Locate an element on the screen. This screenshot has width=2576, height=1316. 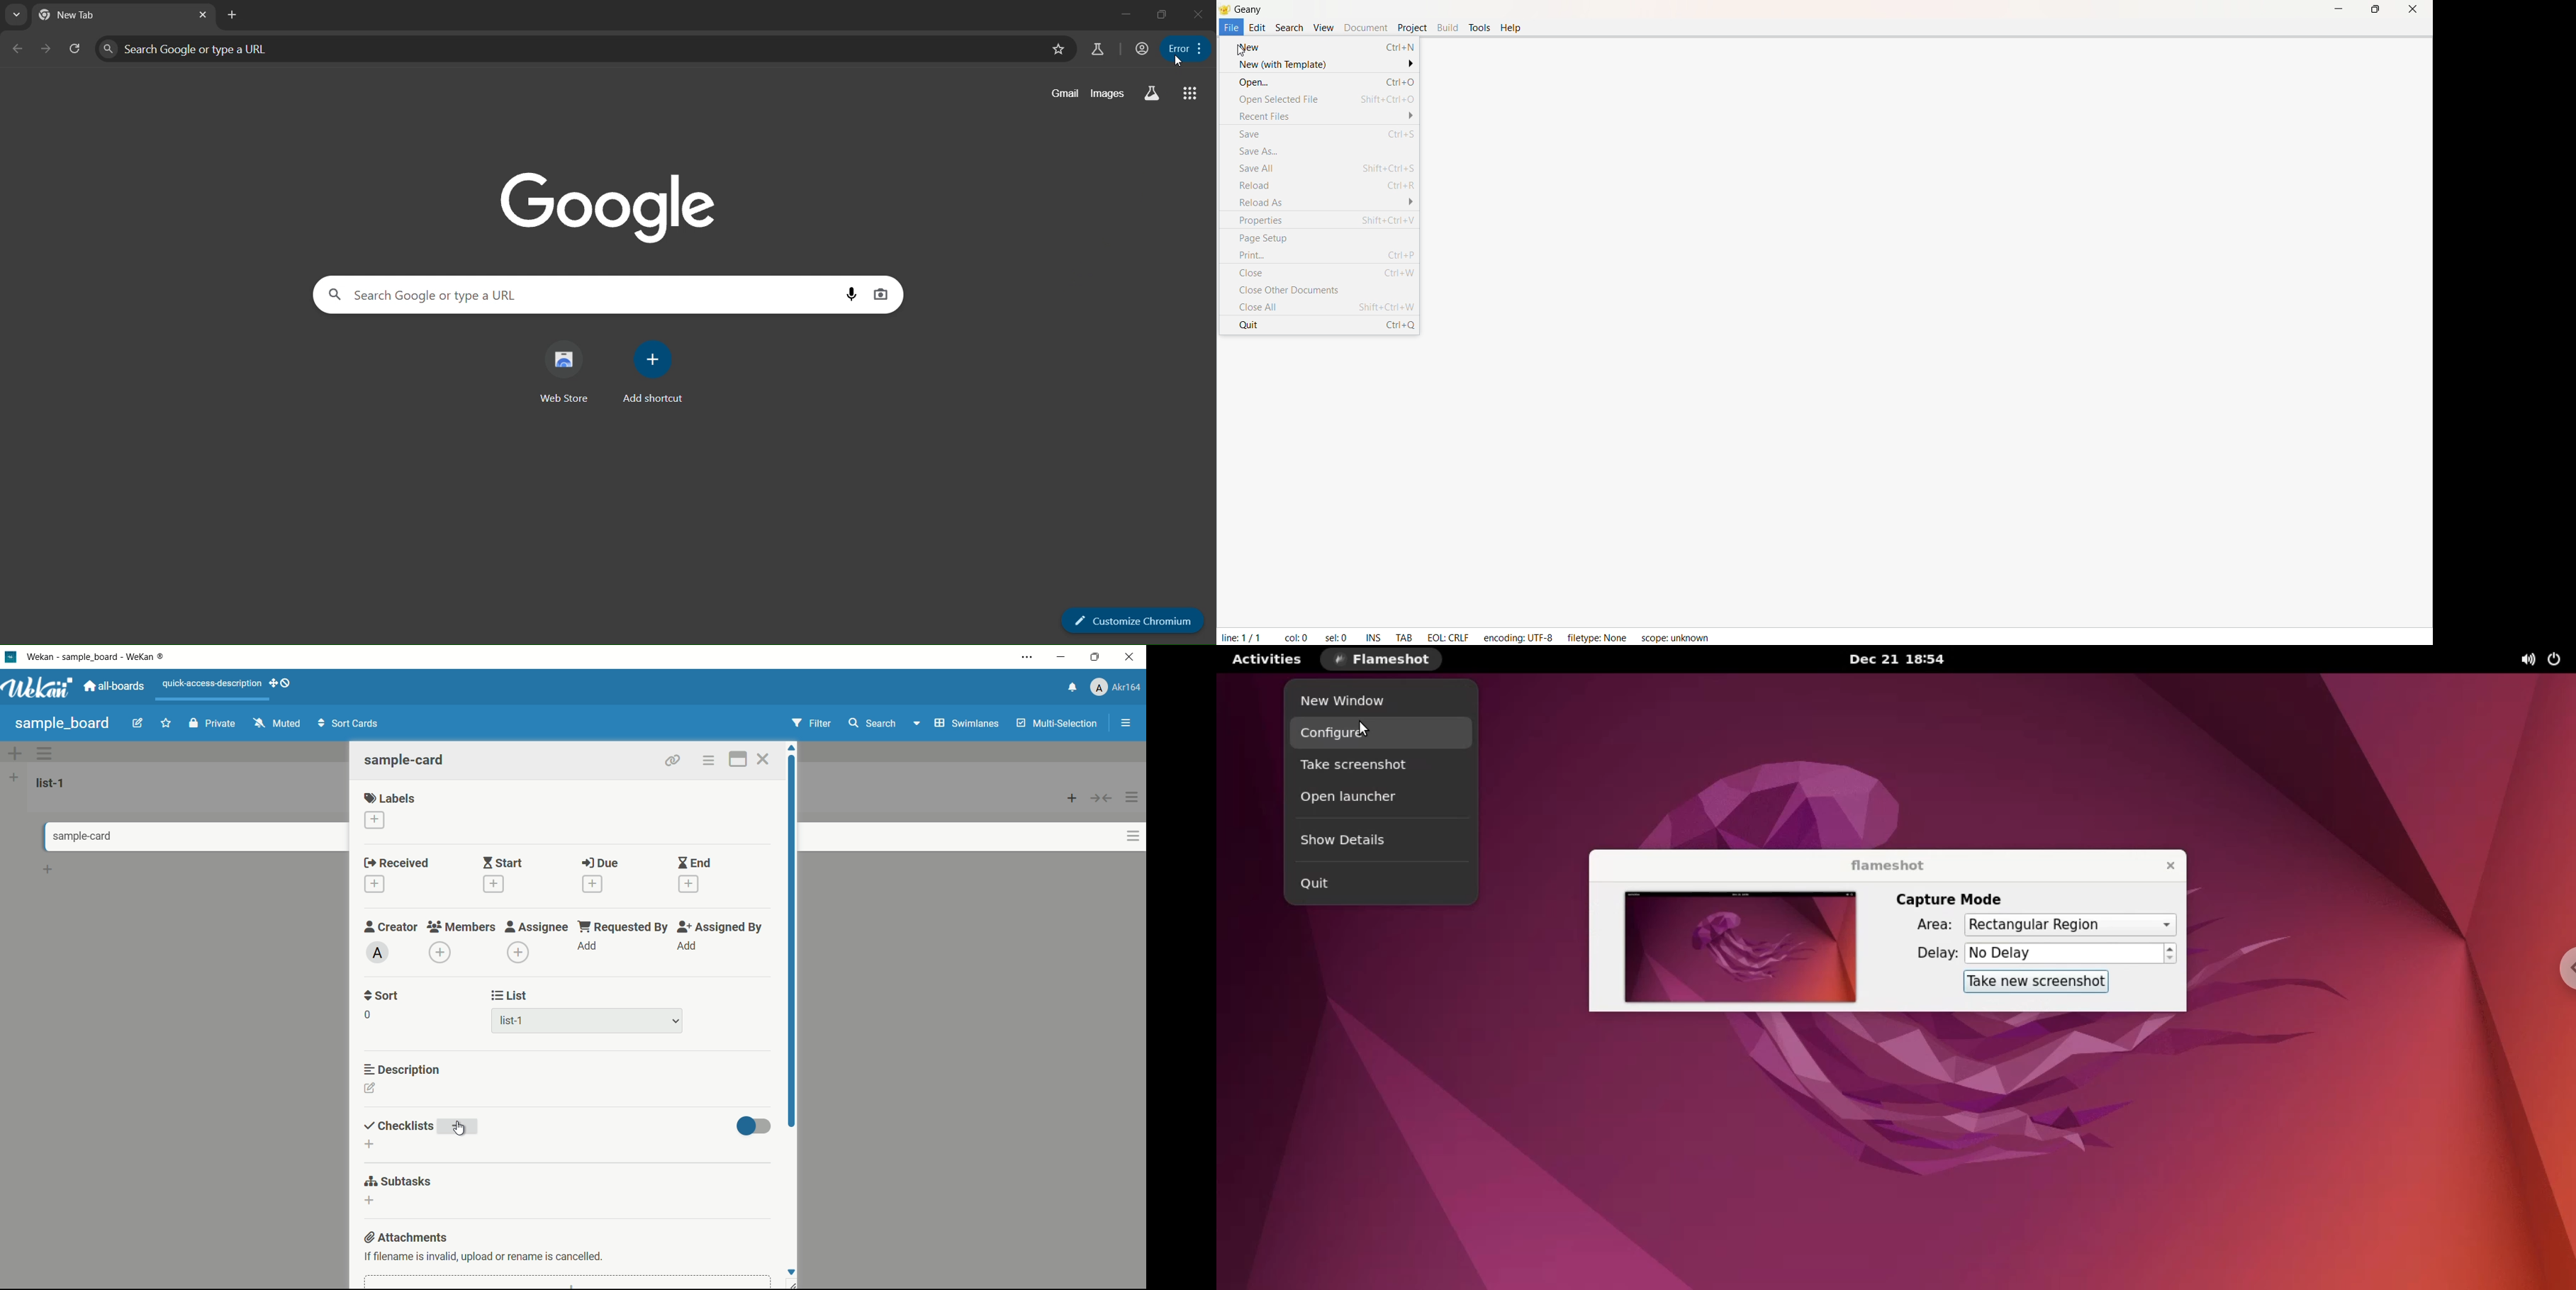
chrome options is located at coordinates (2560, 968).